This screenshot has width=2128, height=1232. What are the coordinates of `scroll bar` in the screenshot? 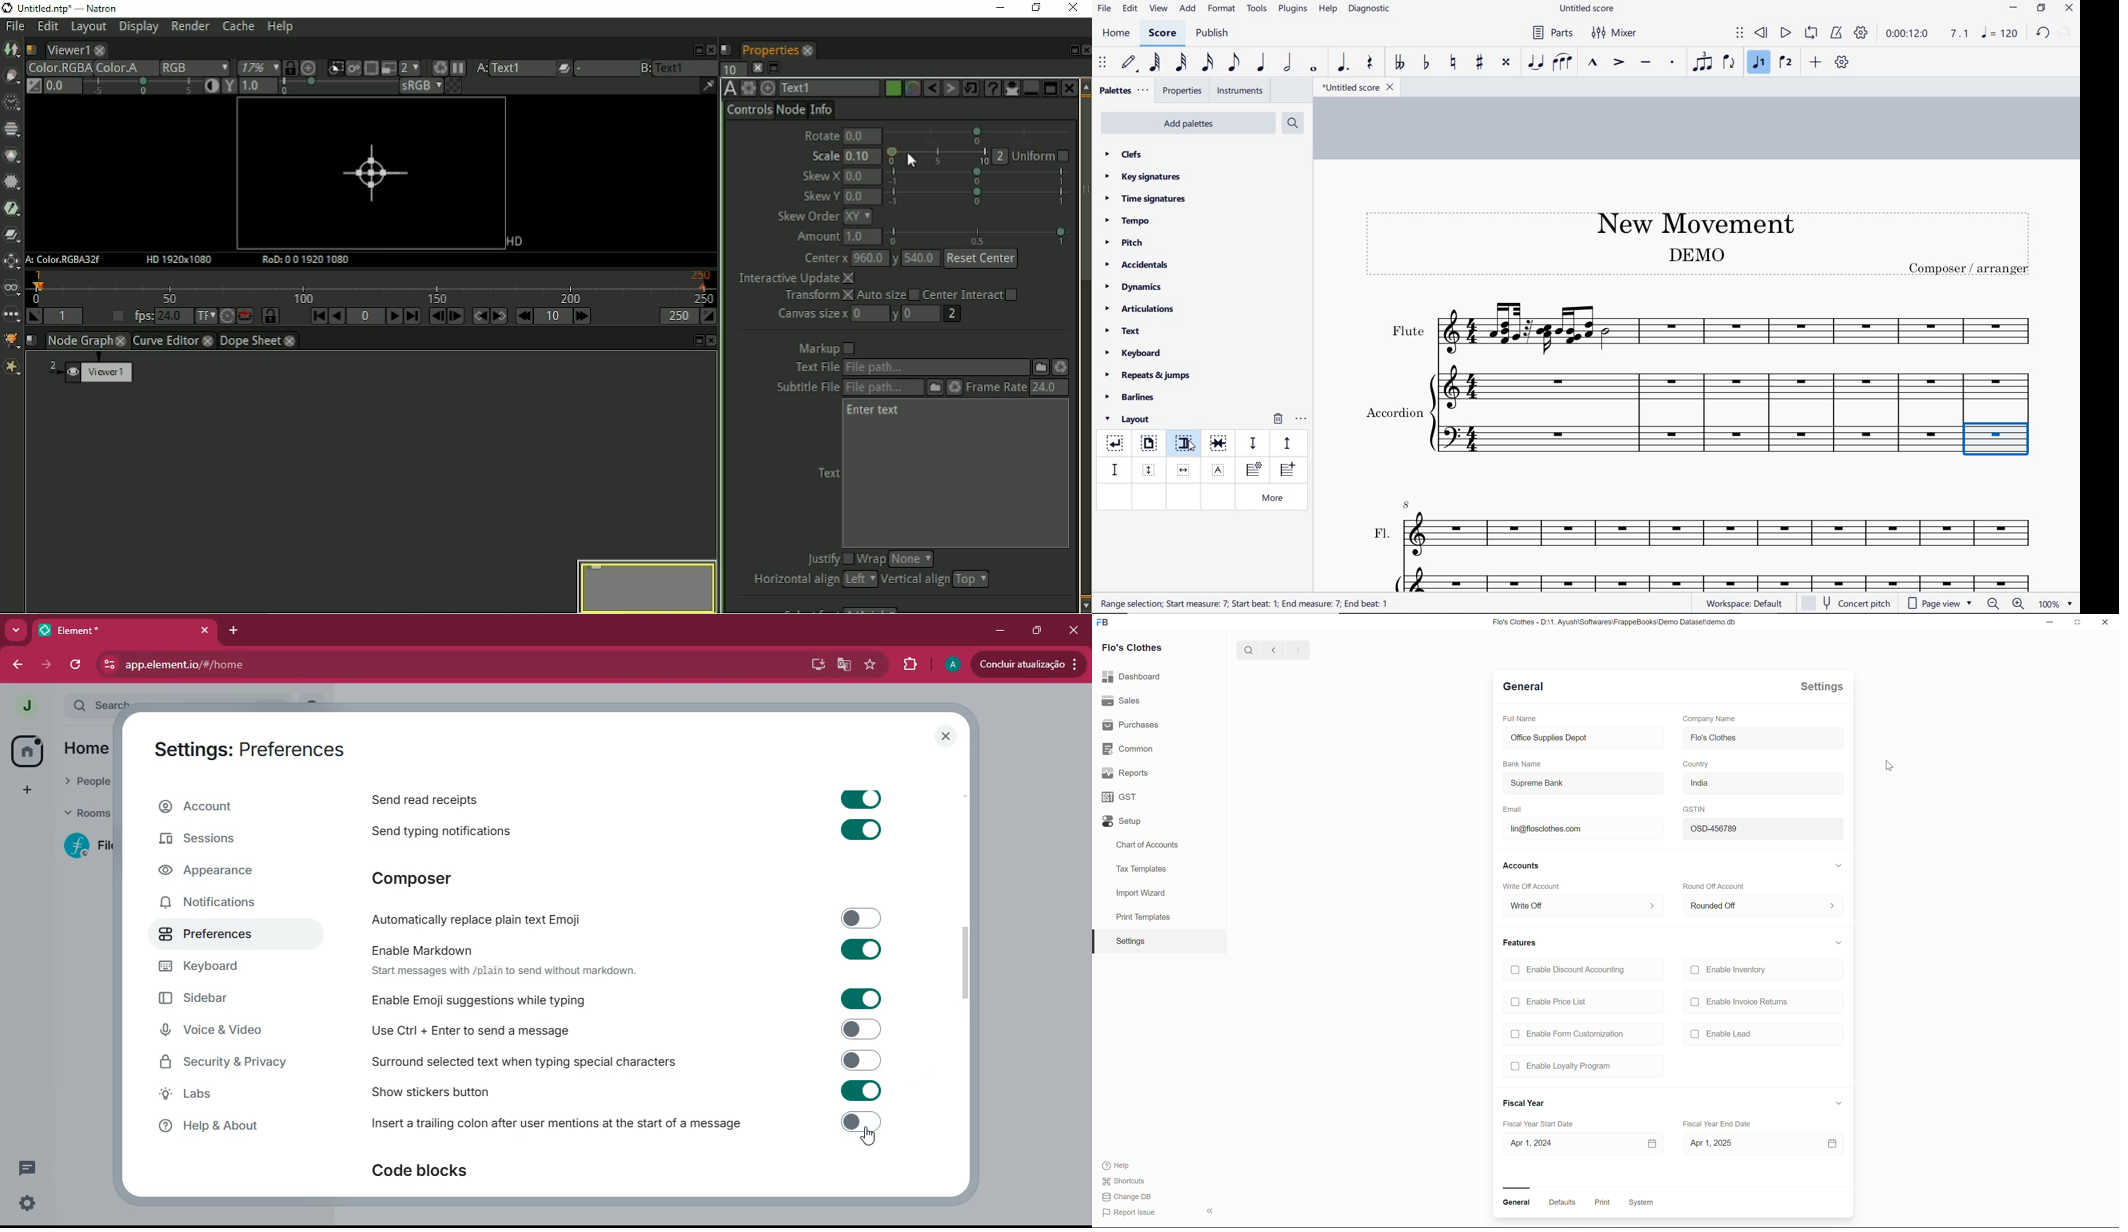 It's located at (964, 959).